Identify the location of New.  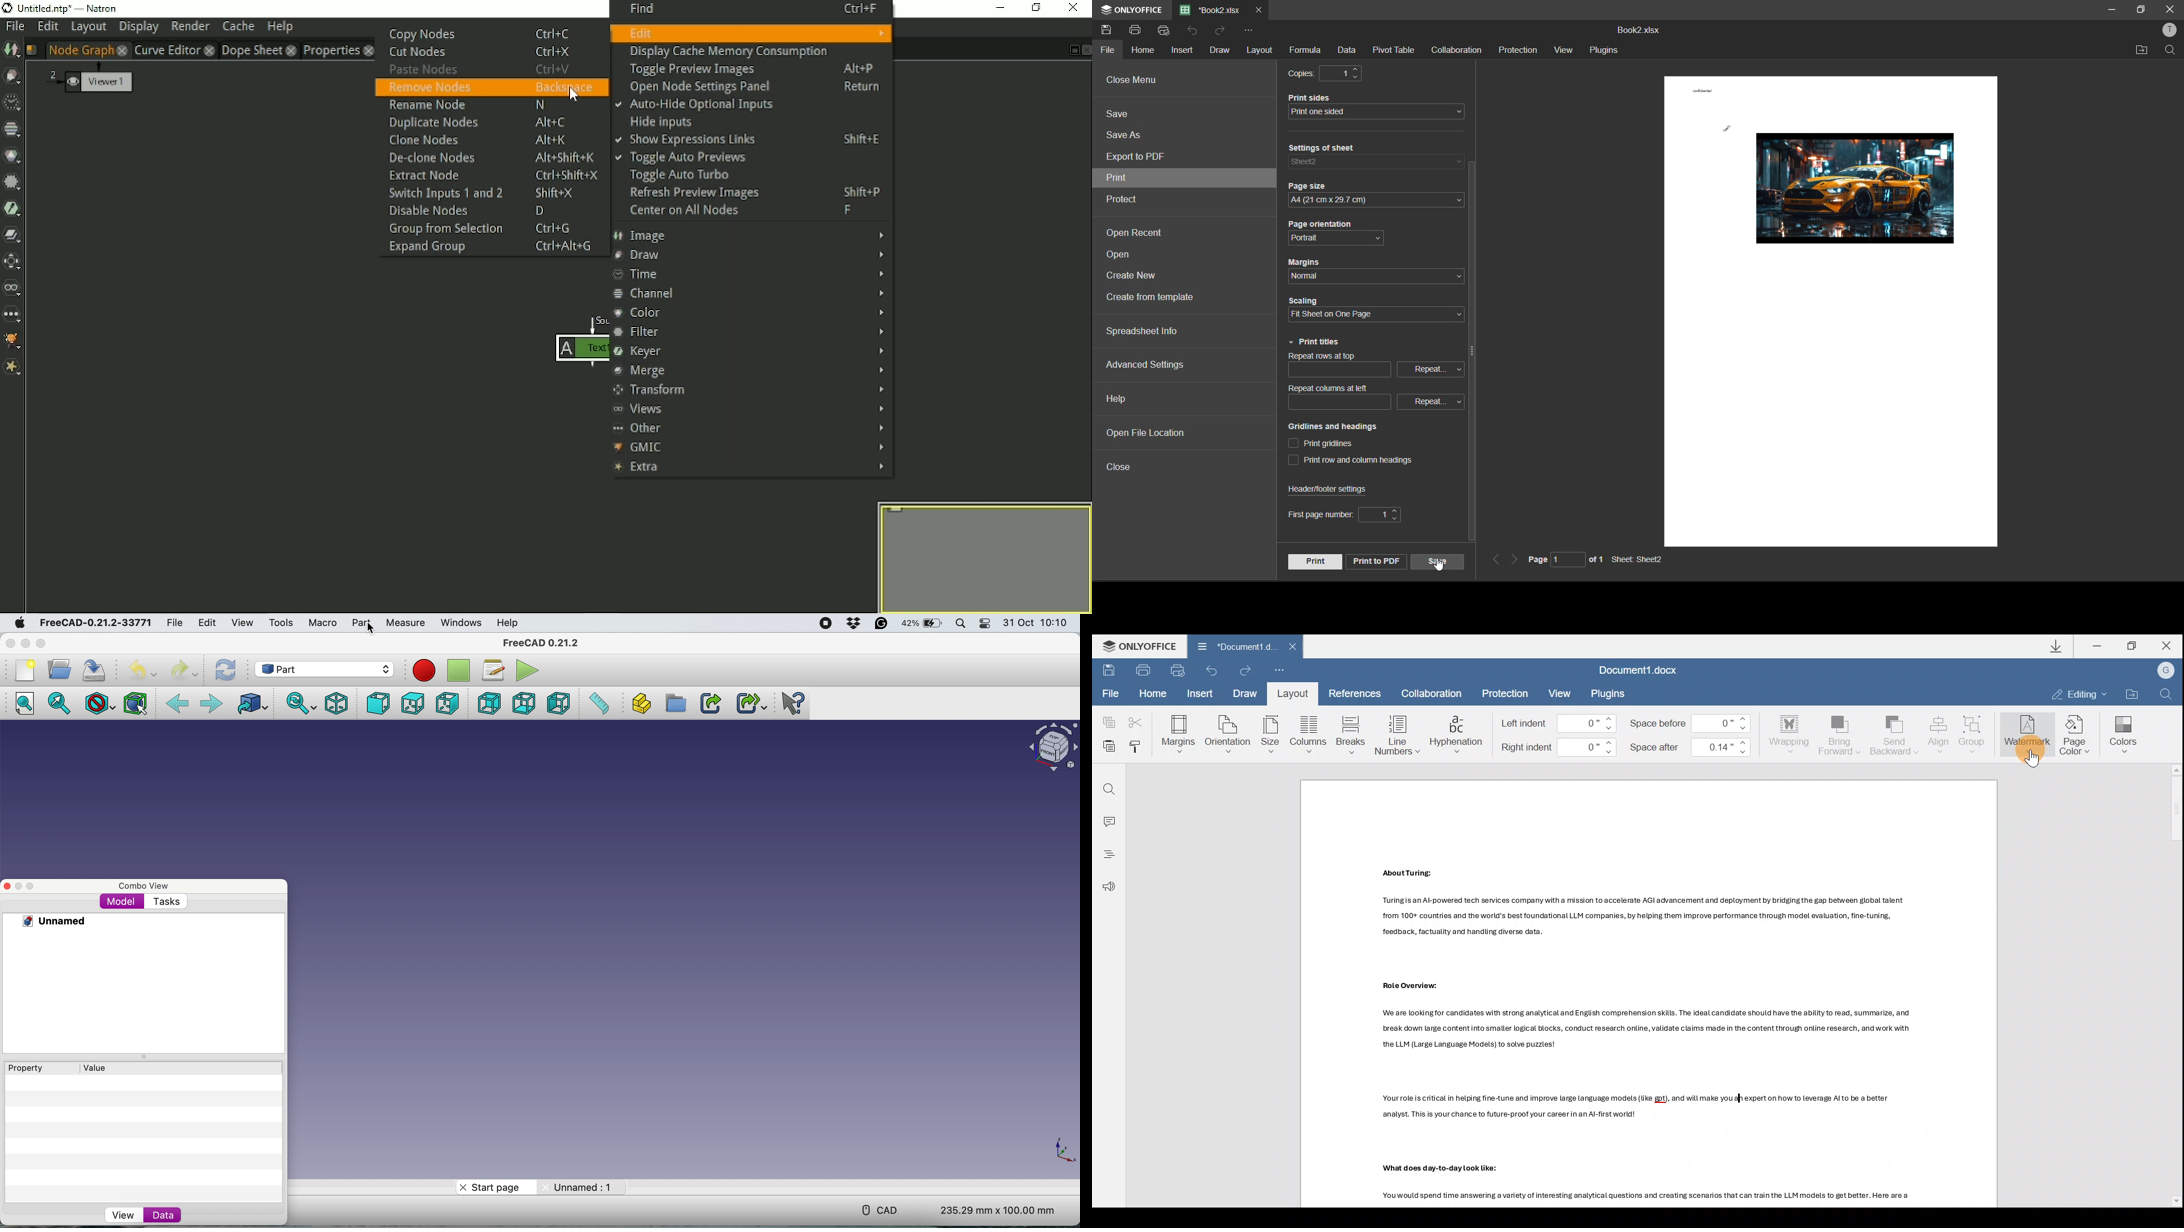
(24, 670).